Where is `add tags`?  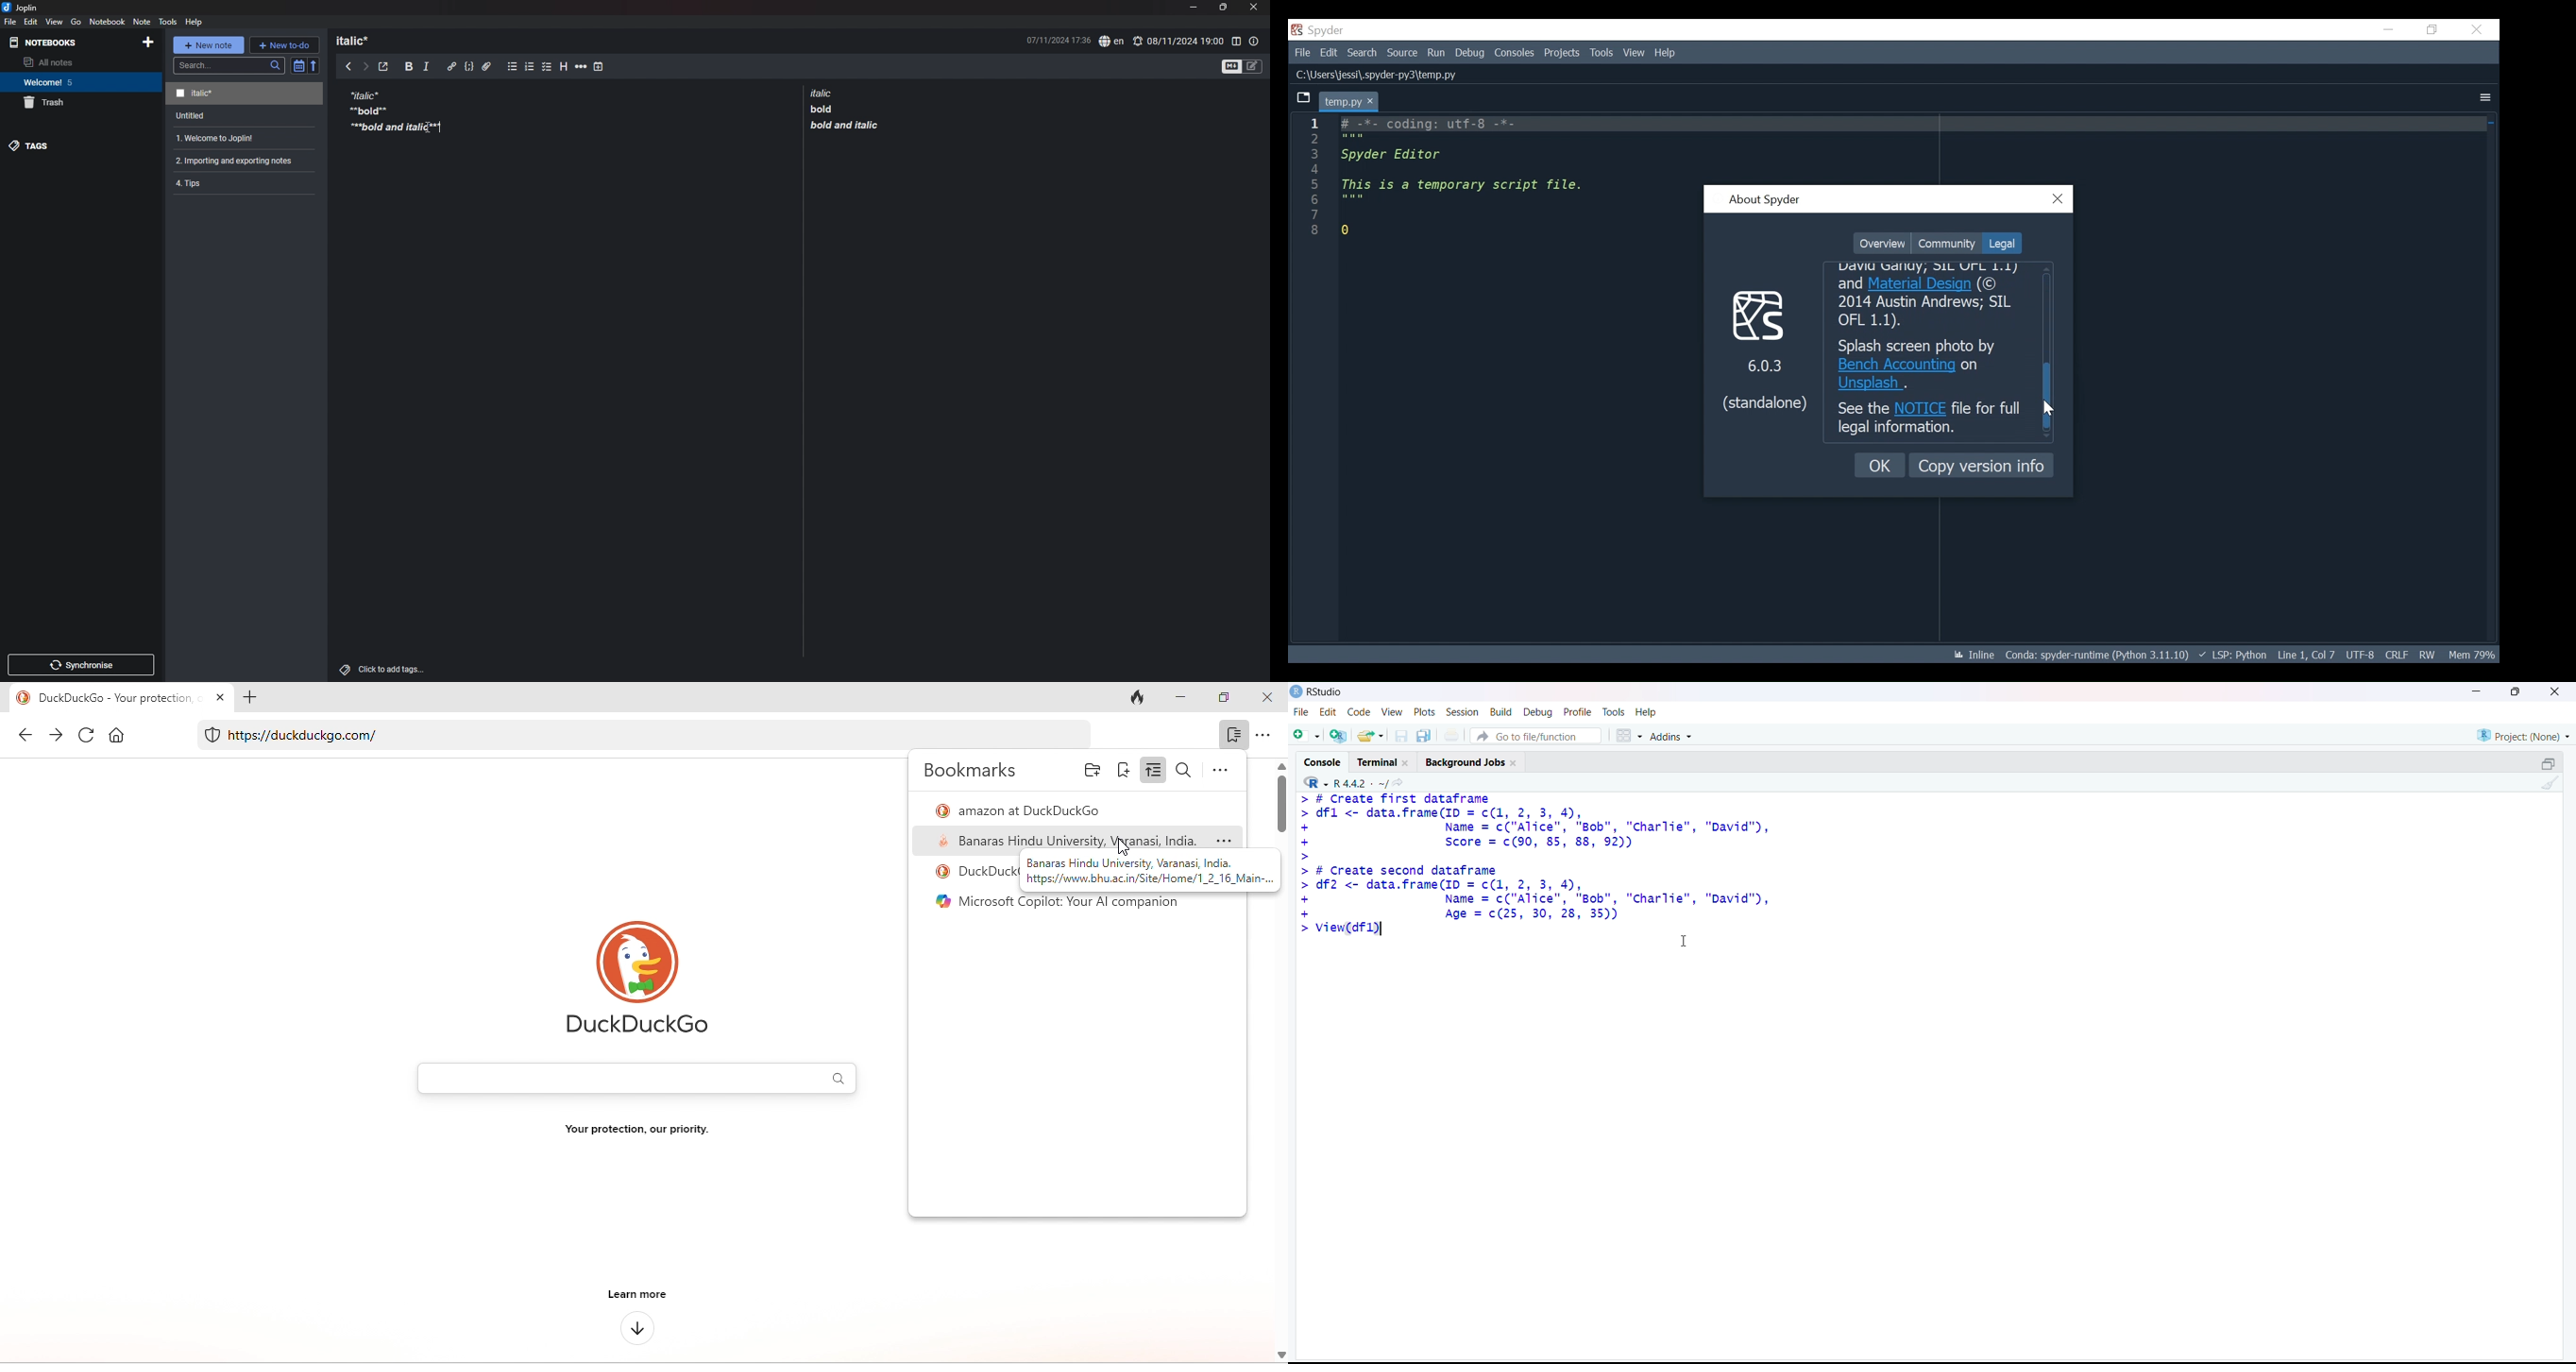
add tags is located at coordinates (384, 669).